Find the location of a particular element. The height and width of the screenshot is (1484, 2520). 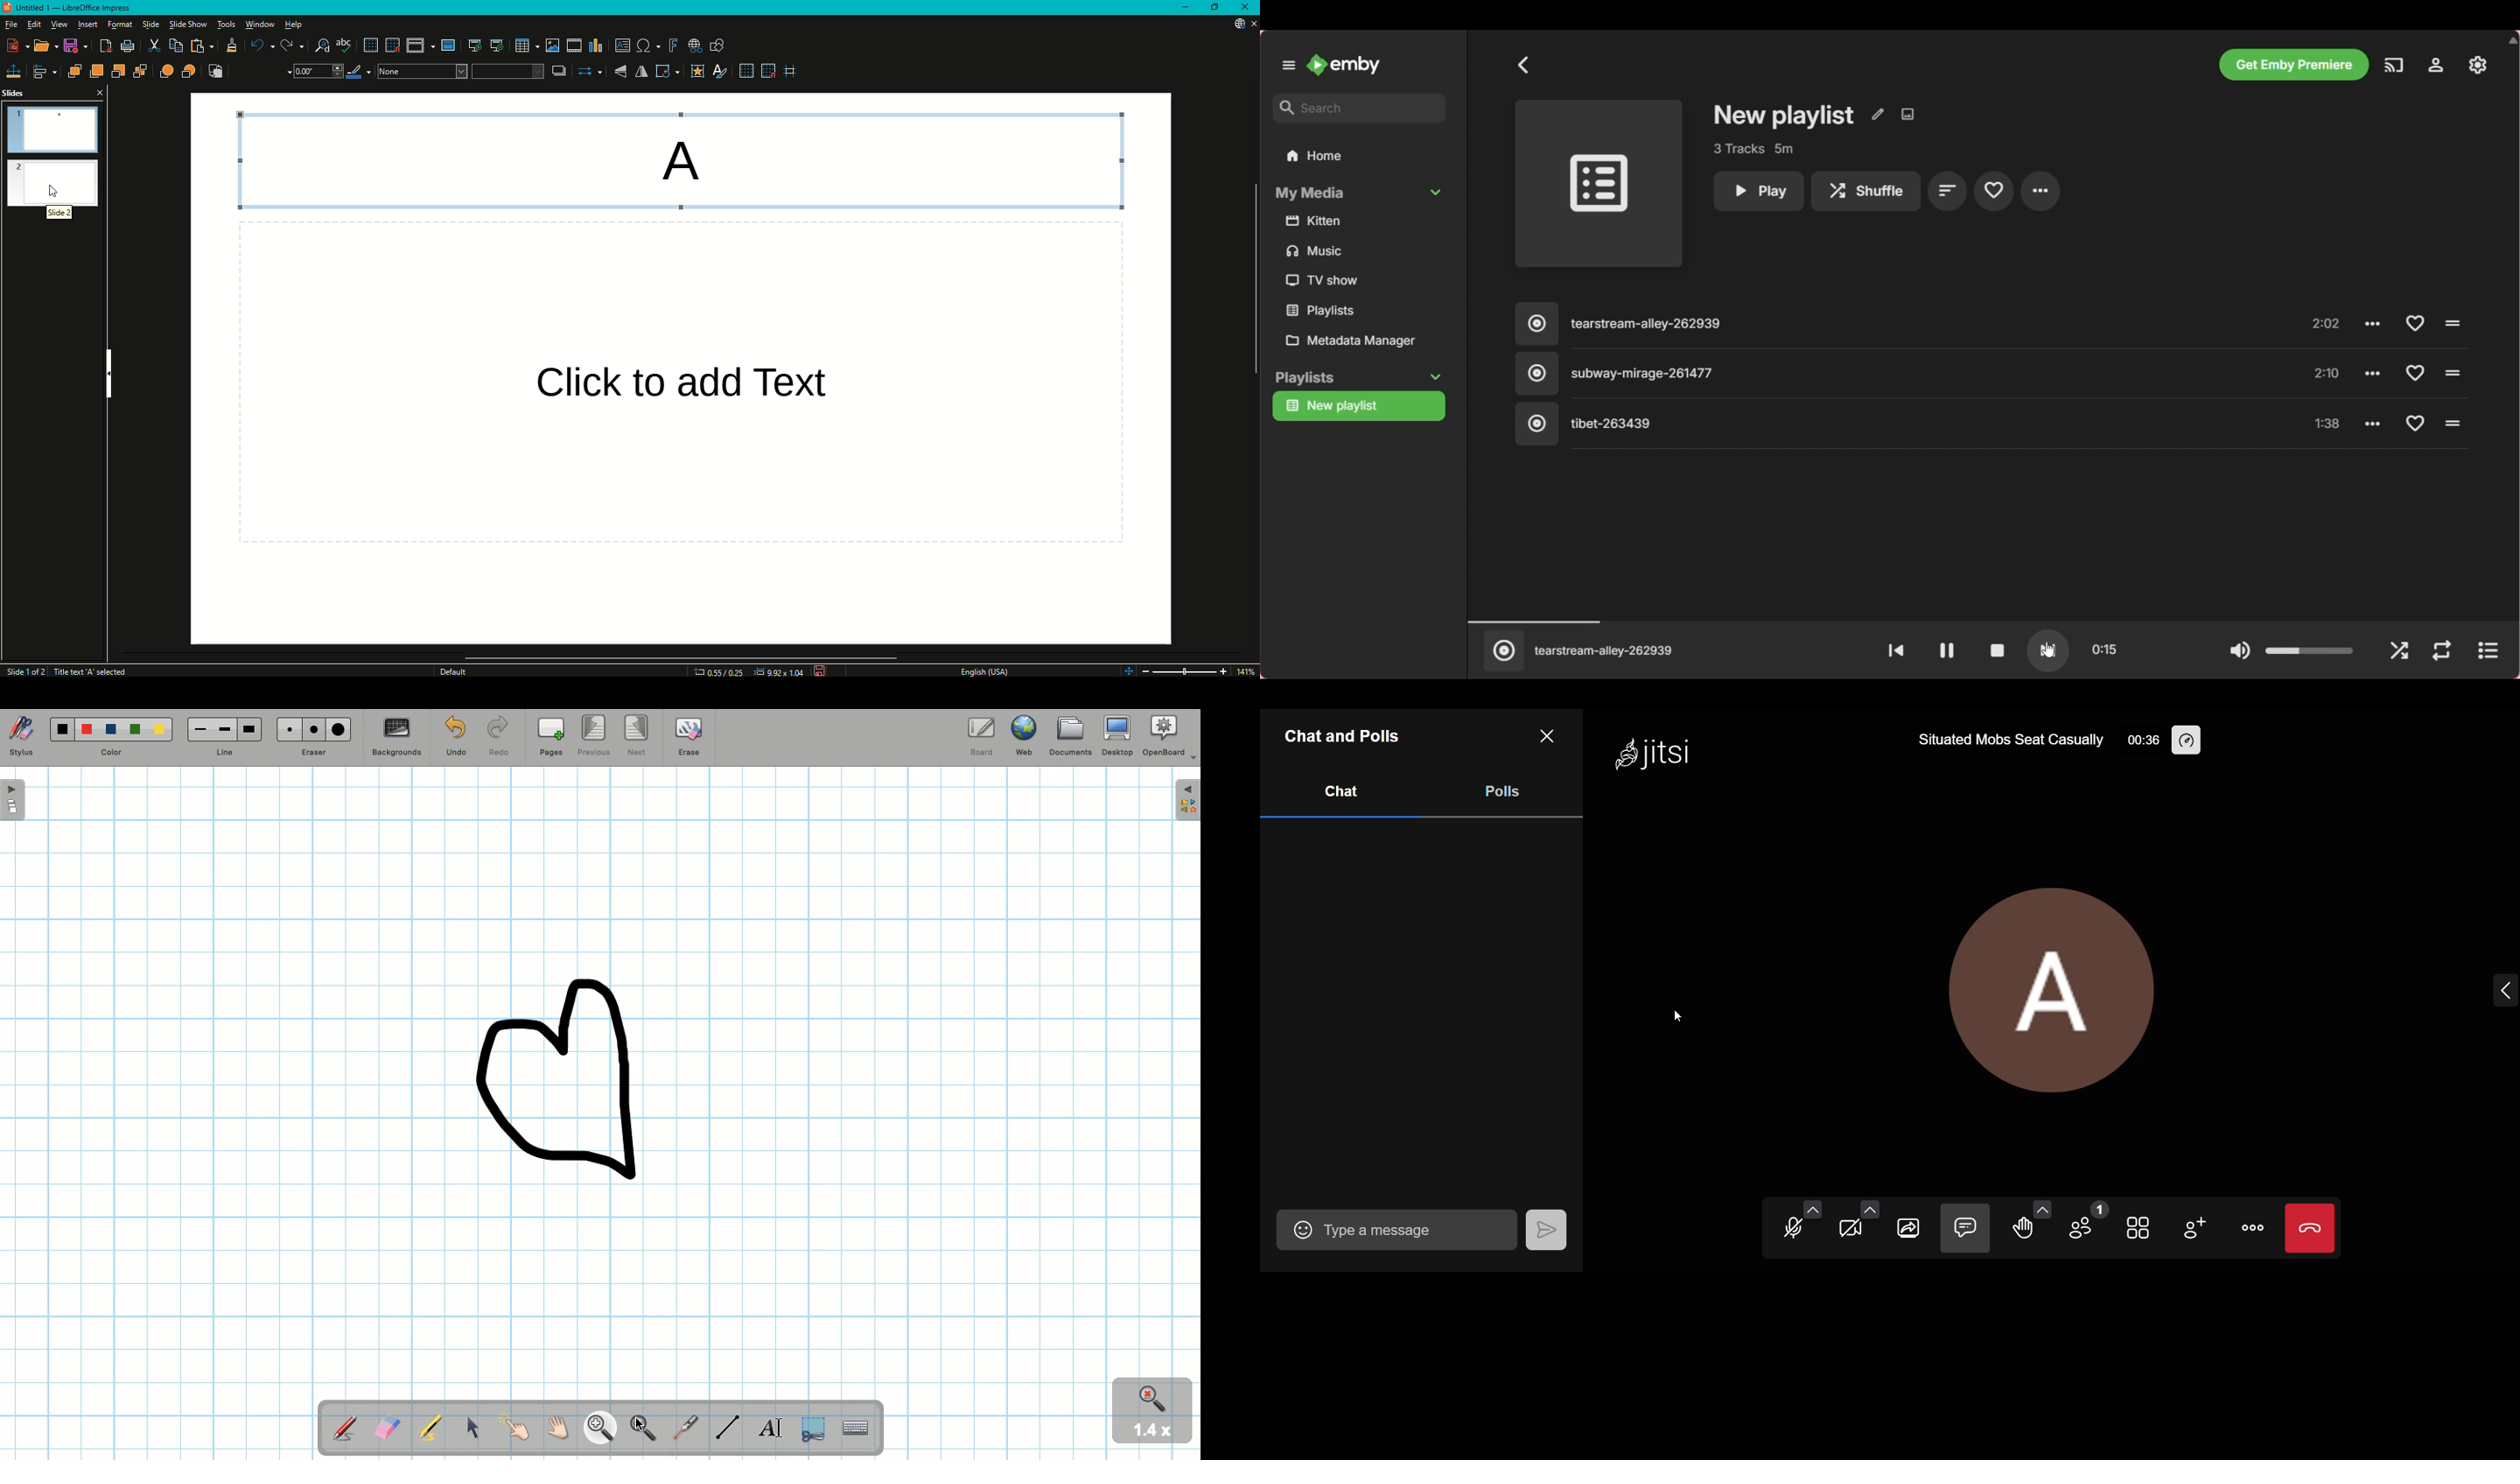

playlists is located at coordinates (1326, 311).